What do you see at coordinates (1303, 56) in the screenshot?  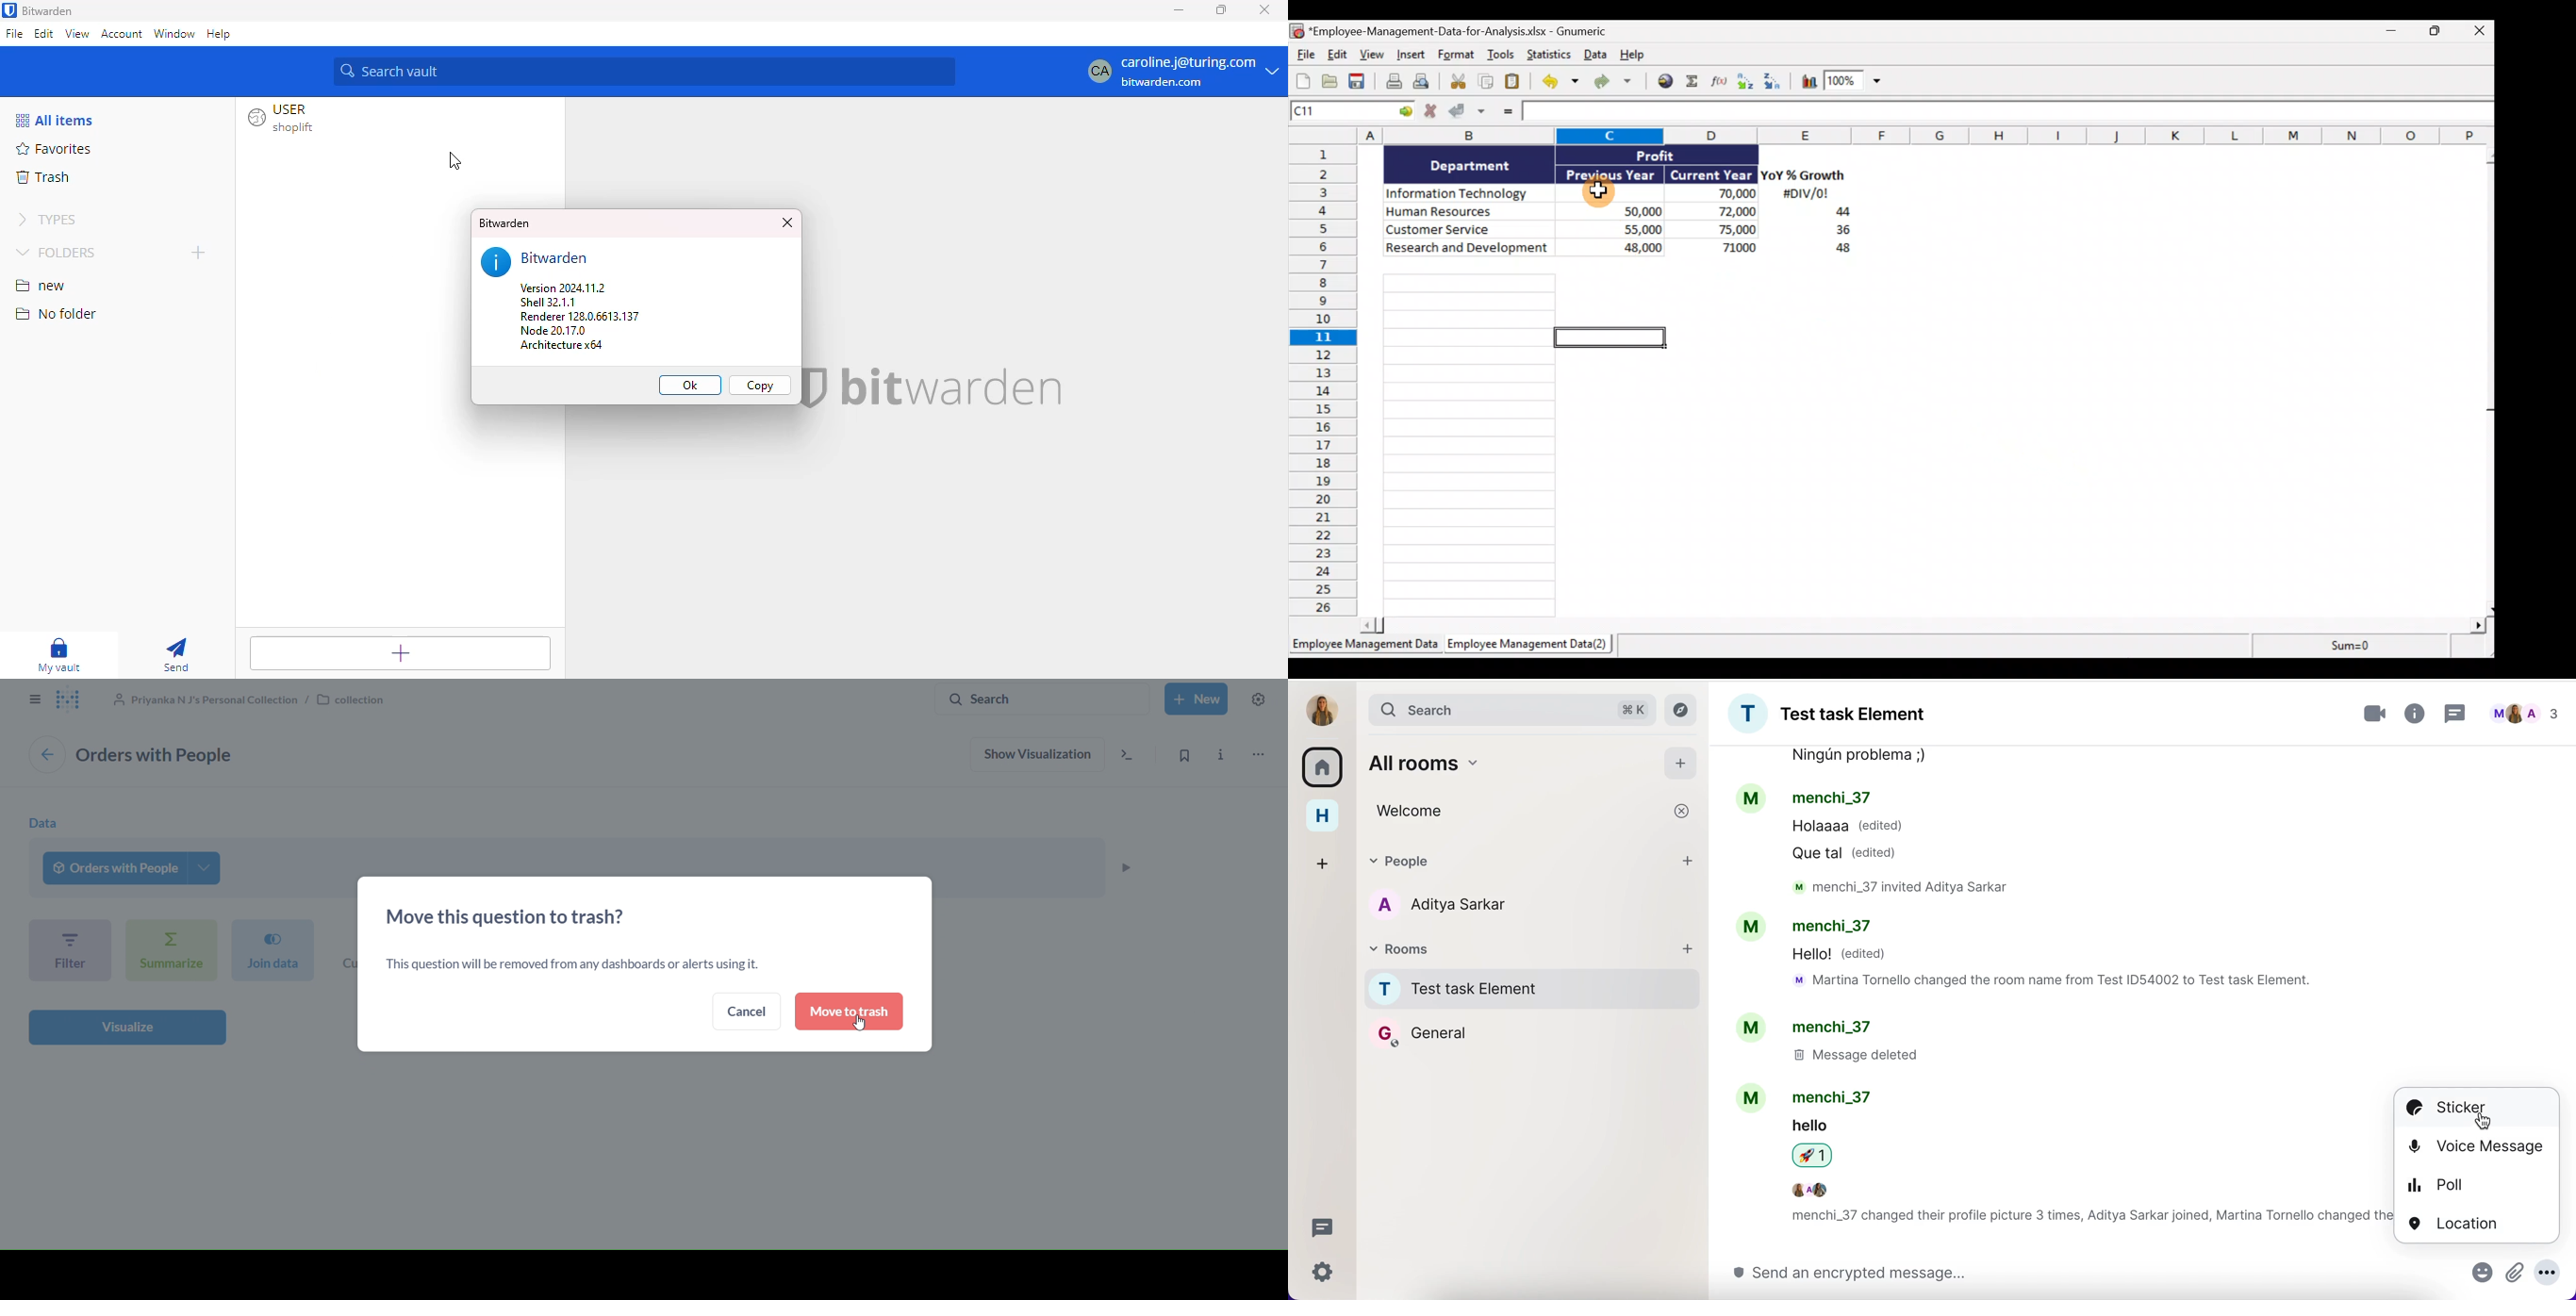 I see `File` at bounding box center [1303, 56].